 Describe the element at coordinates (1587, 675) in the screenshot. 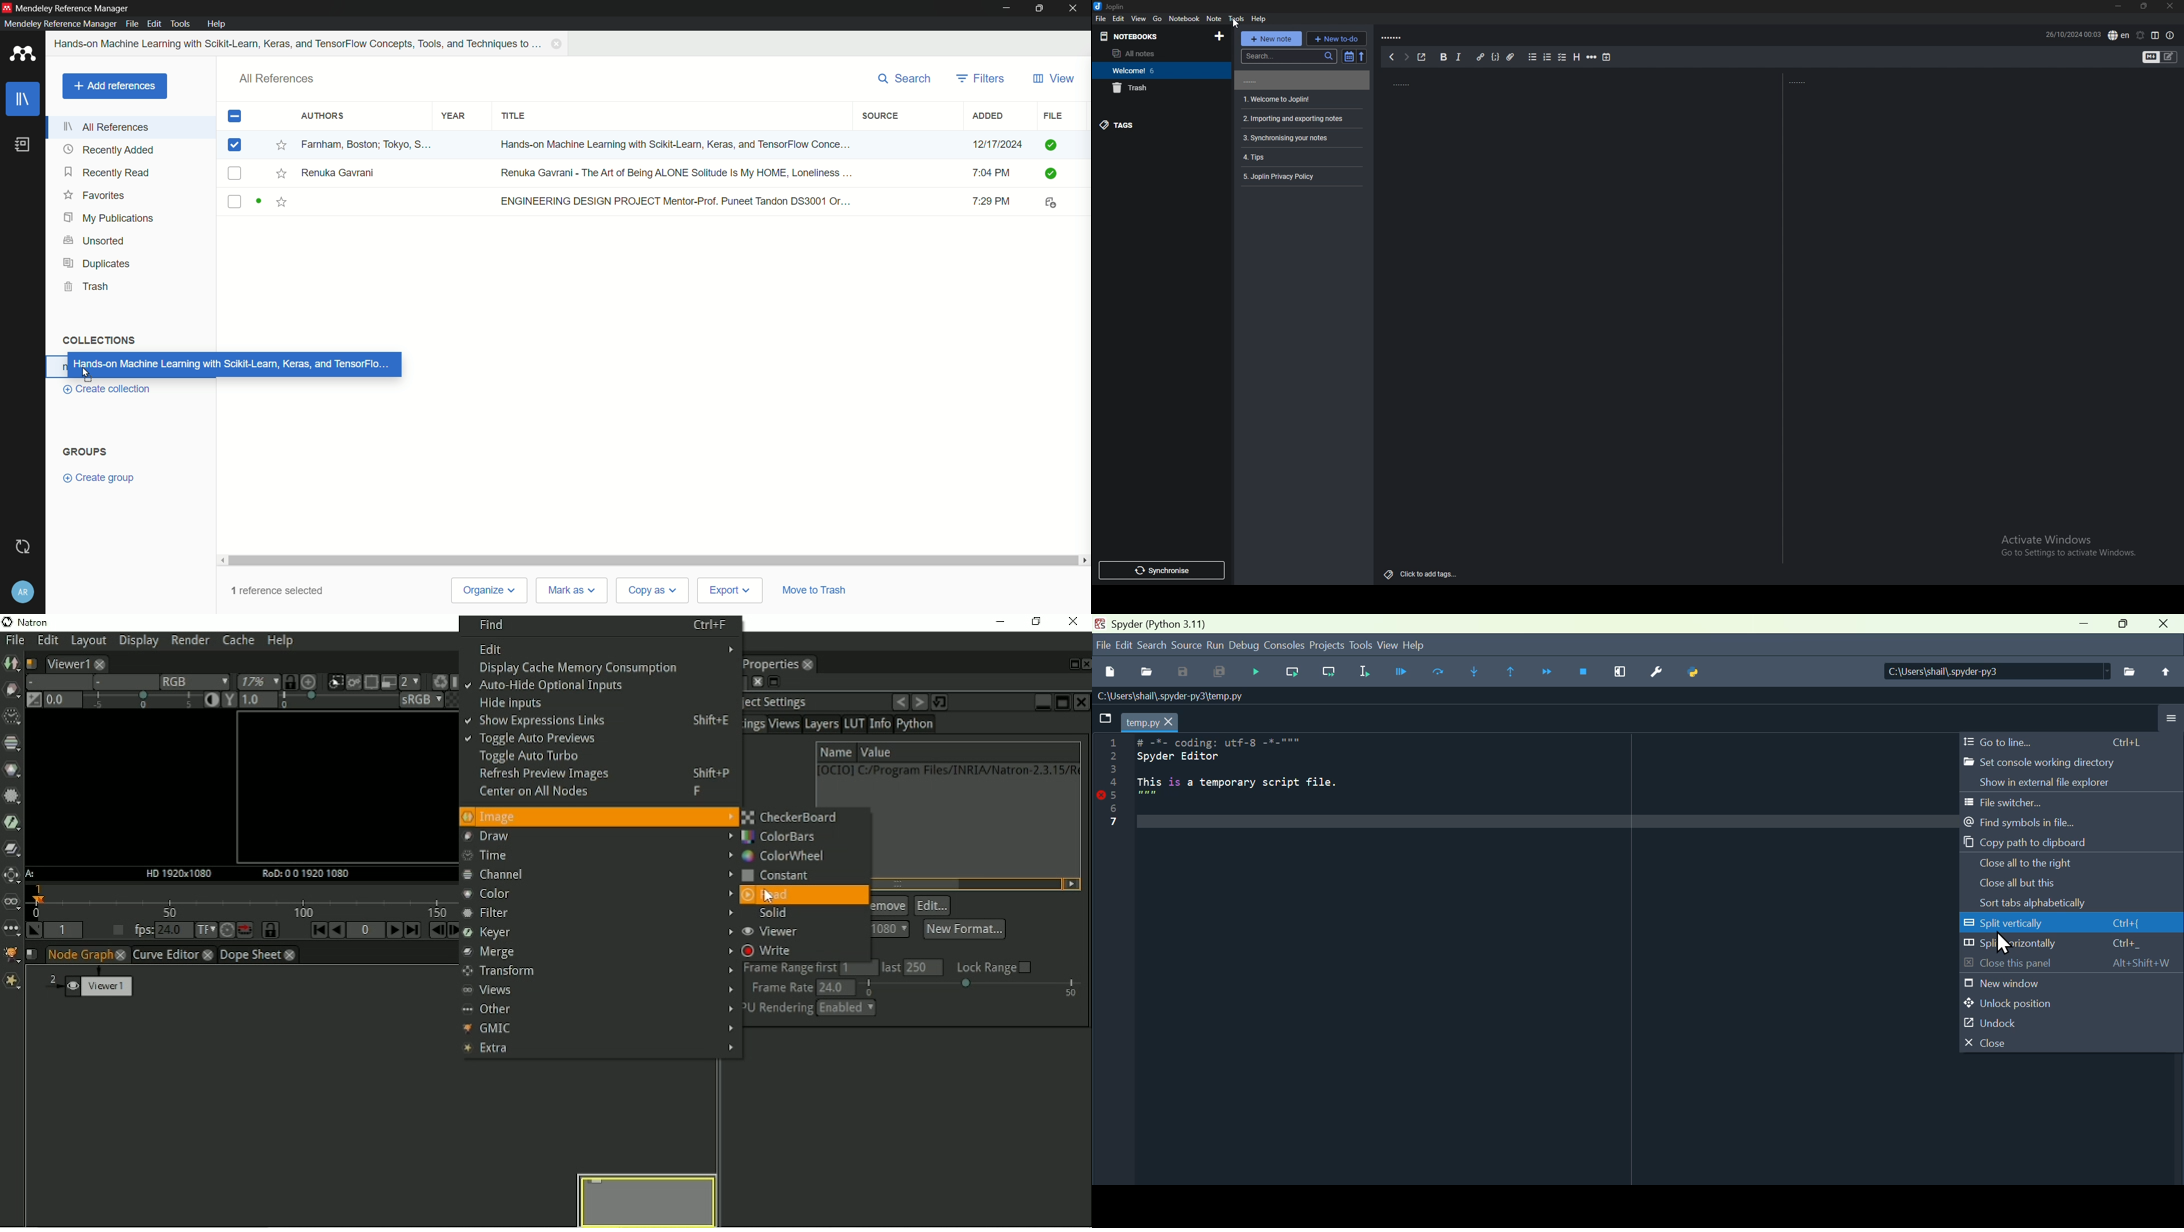

I see `Stop debugging` at that location.